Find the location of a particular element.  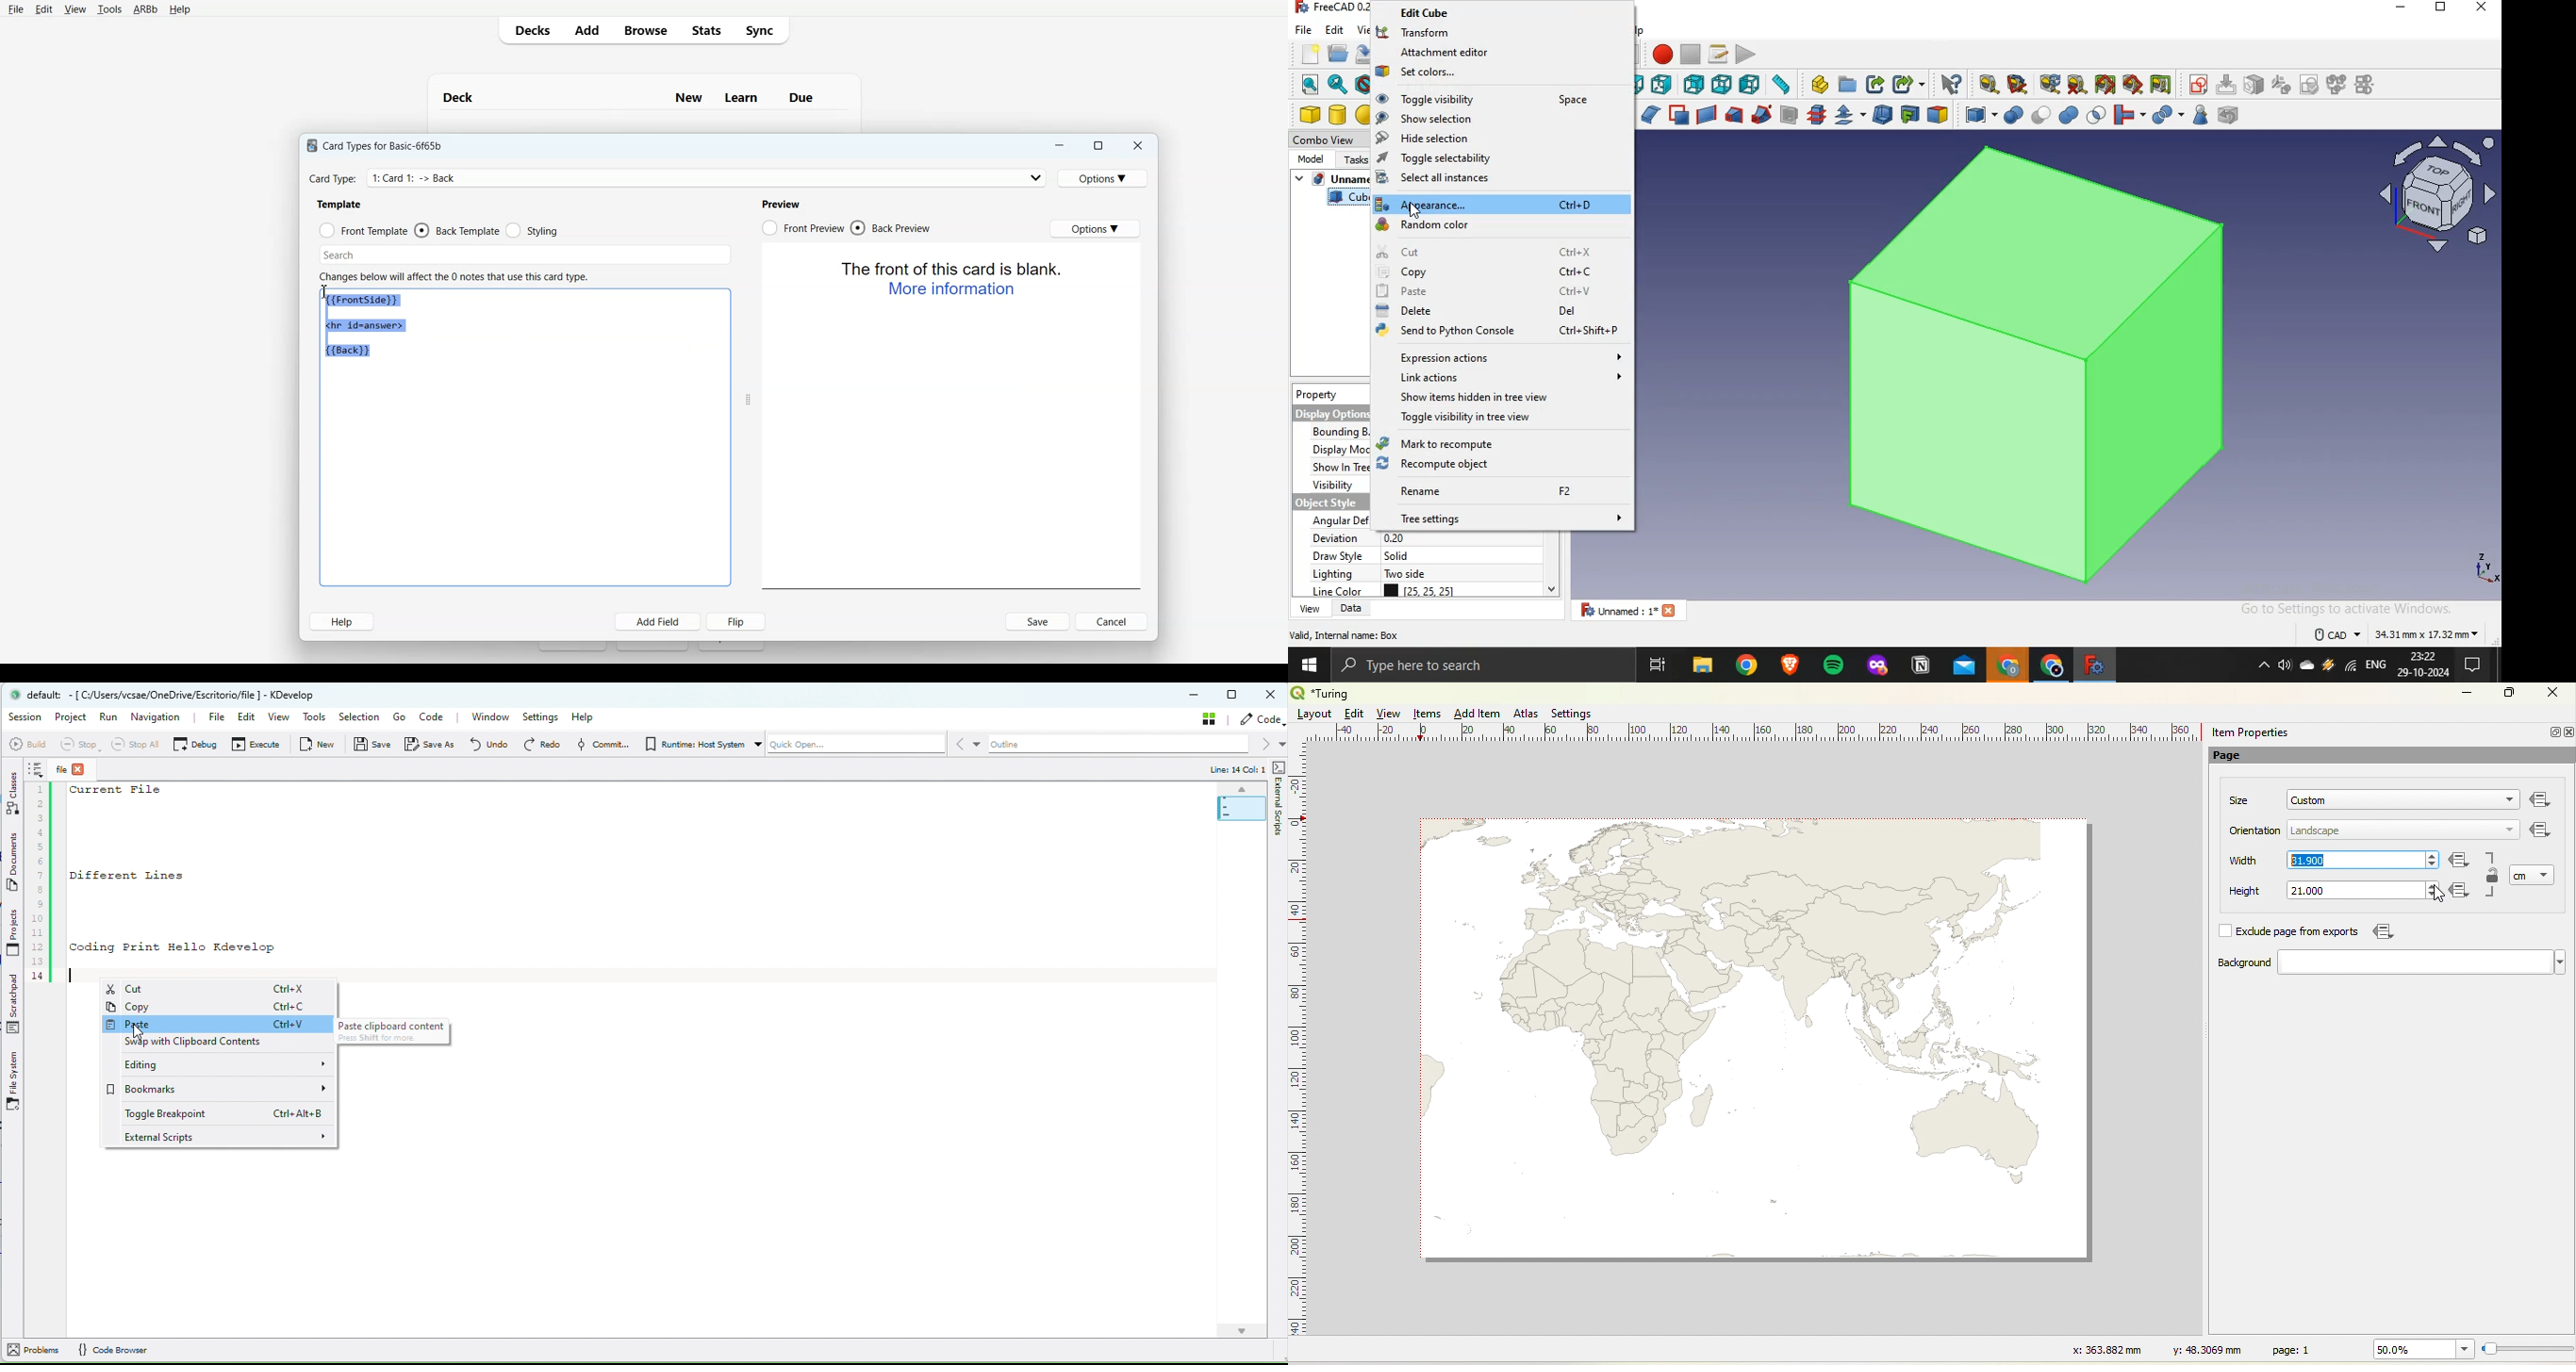

Text 2 is located at coordinates (339, 204).